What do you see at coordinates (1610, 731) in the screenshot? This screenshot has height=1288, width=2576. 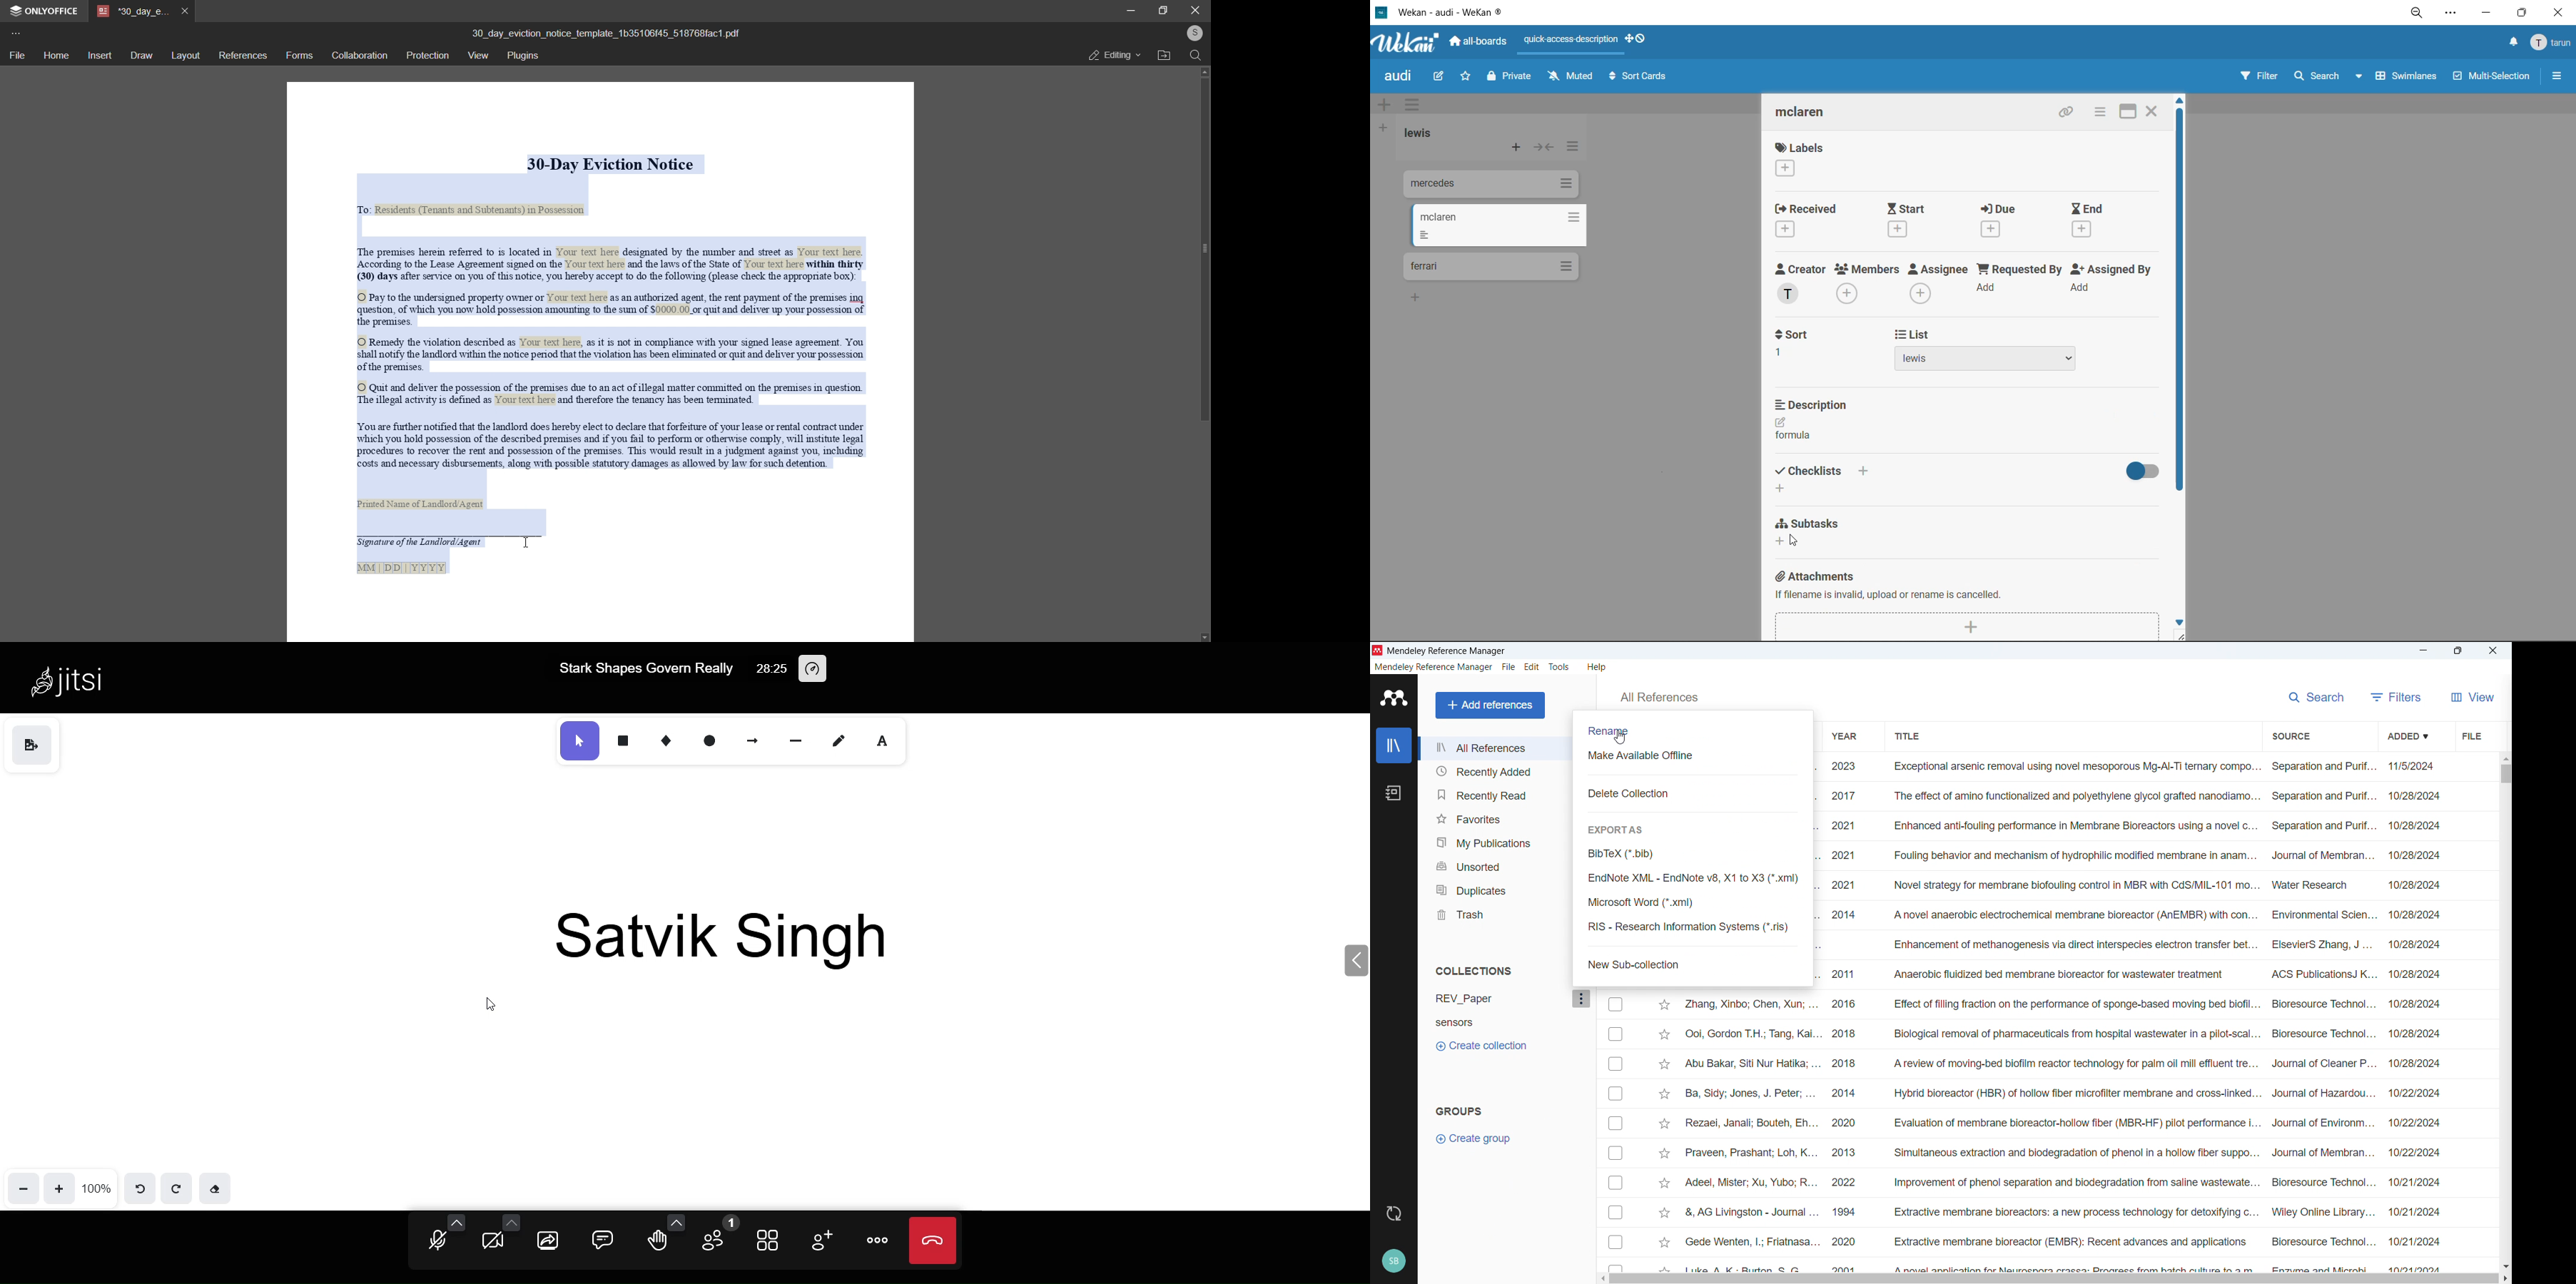 I see `Rename ` at bounding box center [1610, 731].